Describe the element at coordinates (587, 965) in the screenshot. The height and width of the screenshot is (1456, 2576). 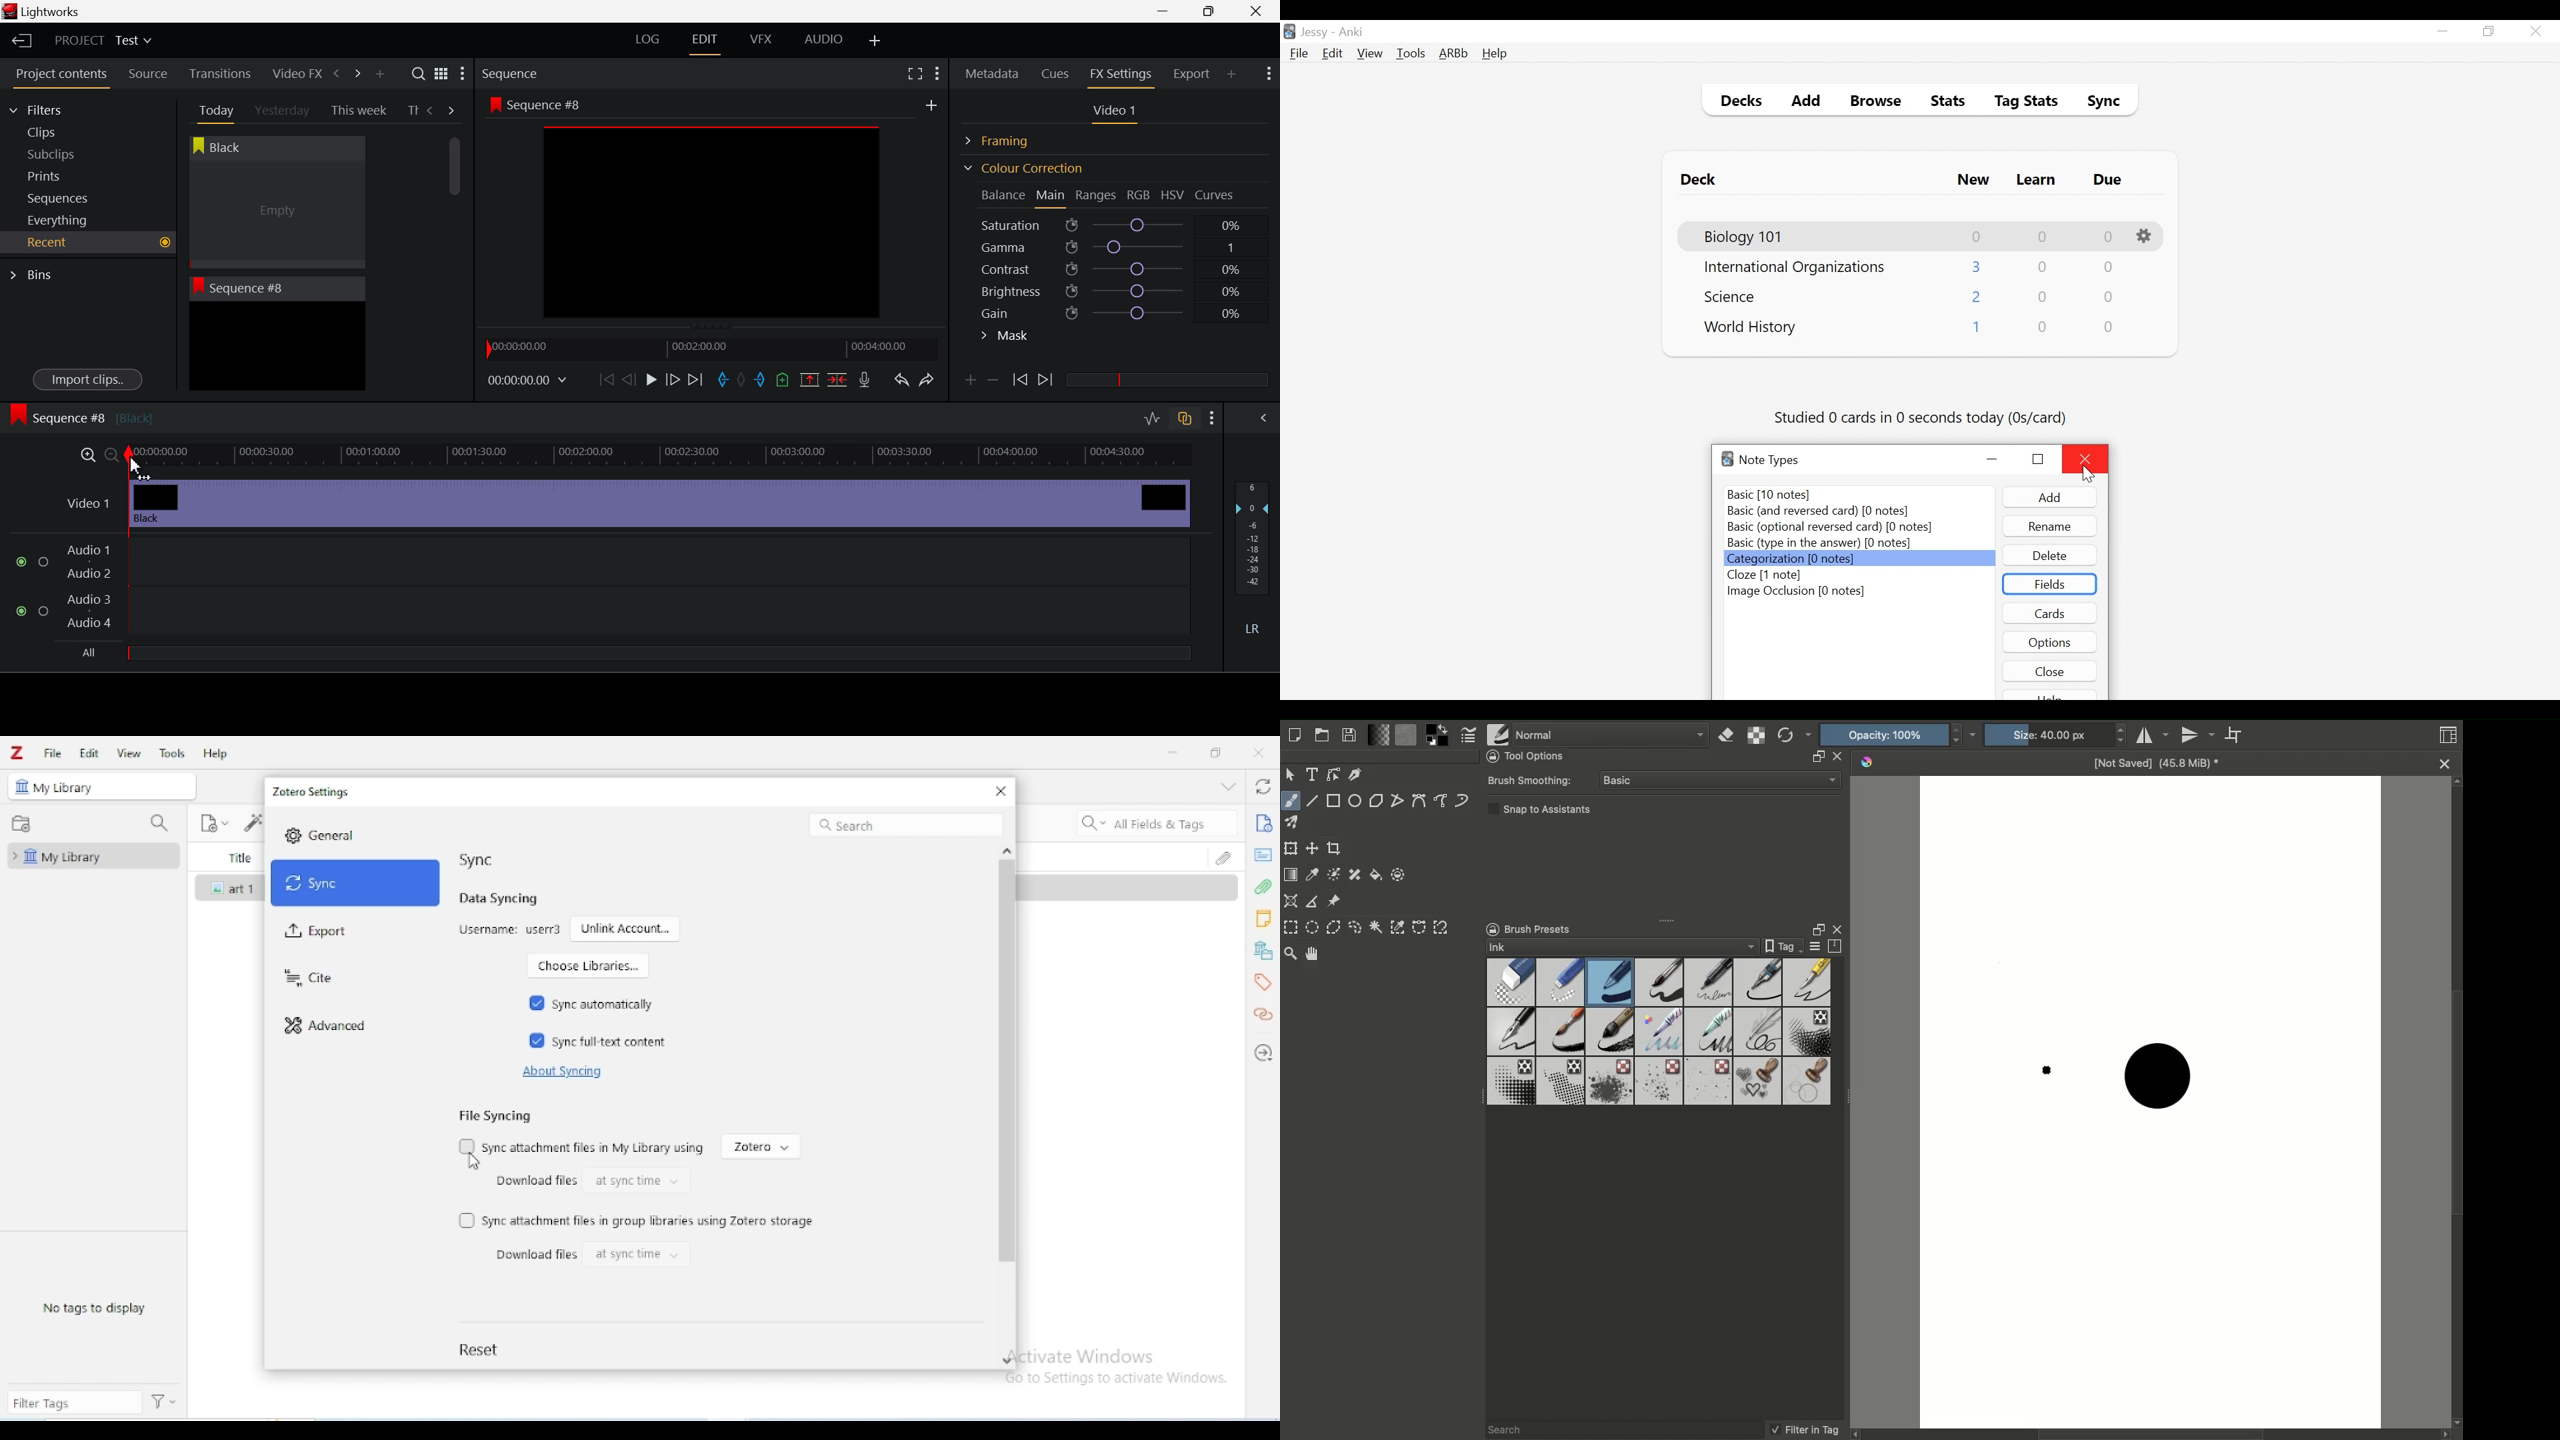
I see `choose libraries` at that location.